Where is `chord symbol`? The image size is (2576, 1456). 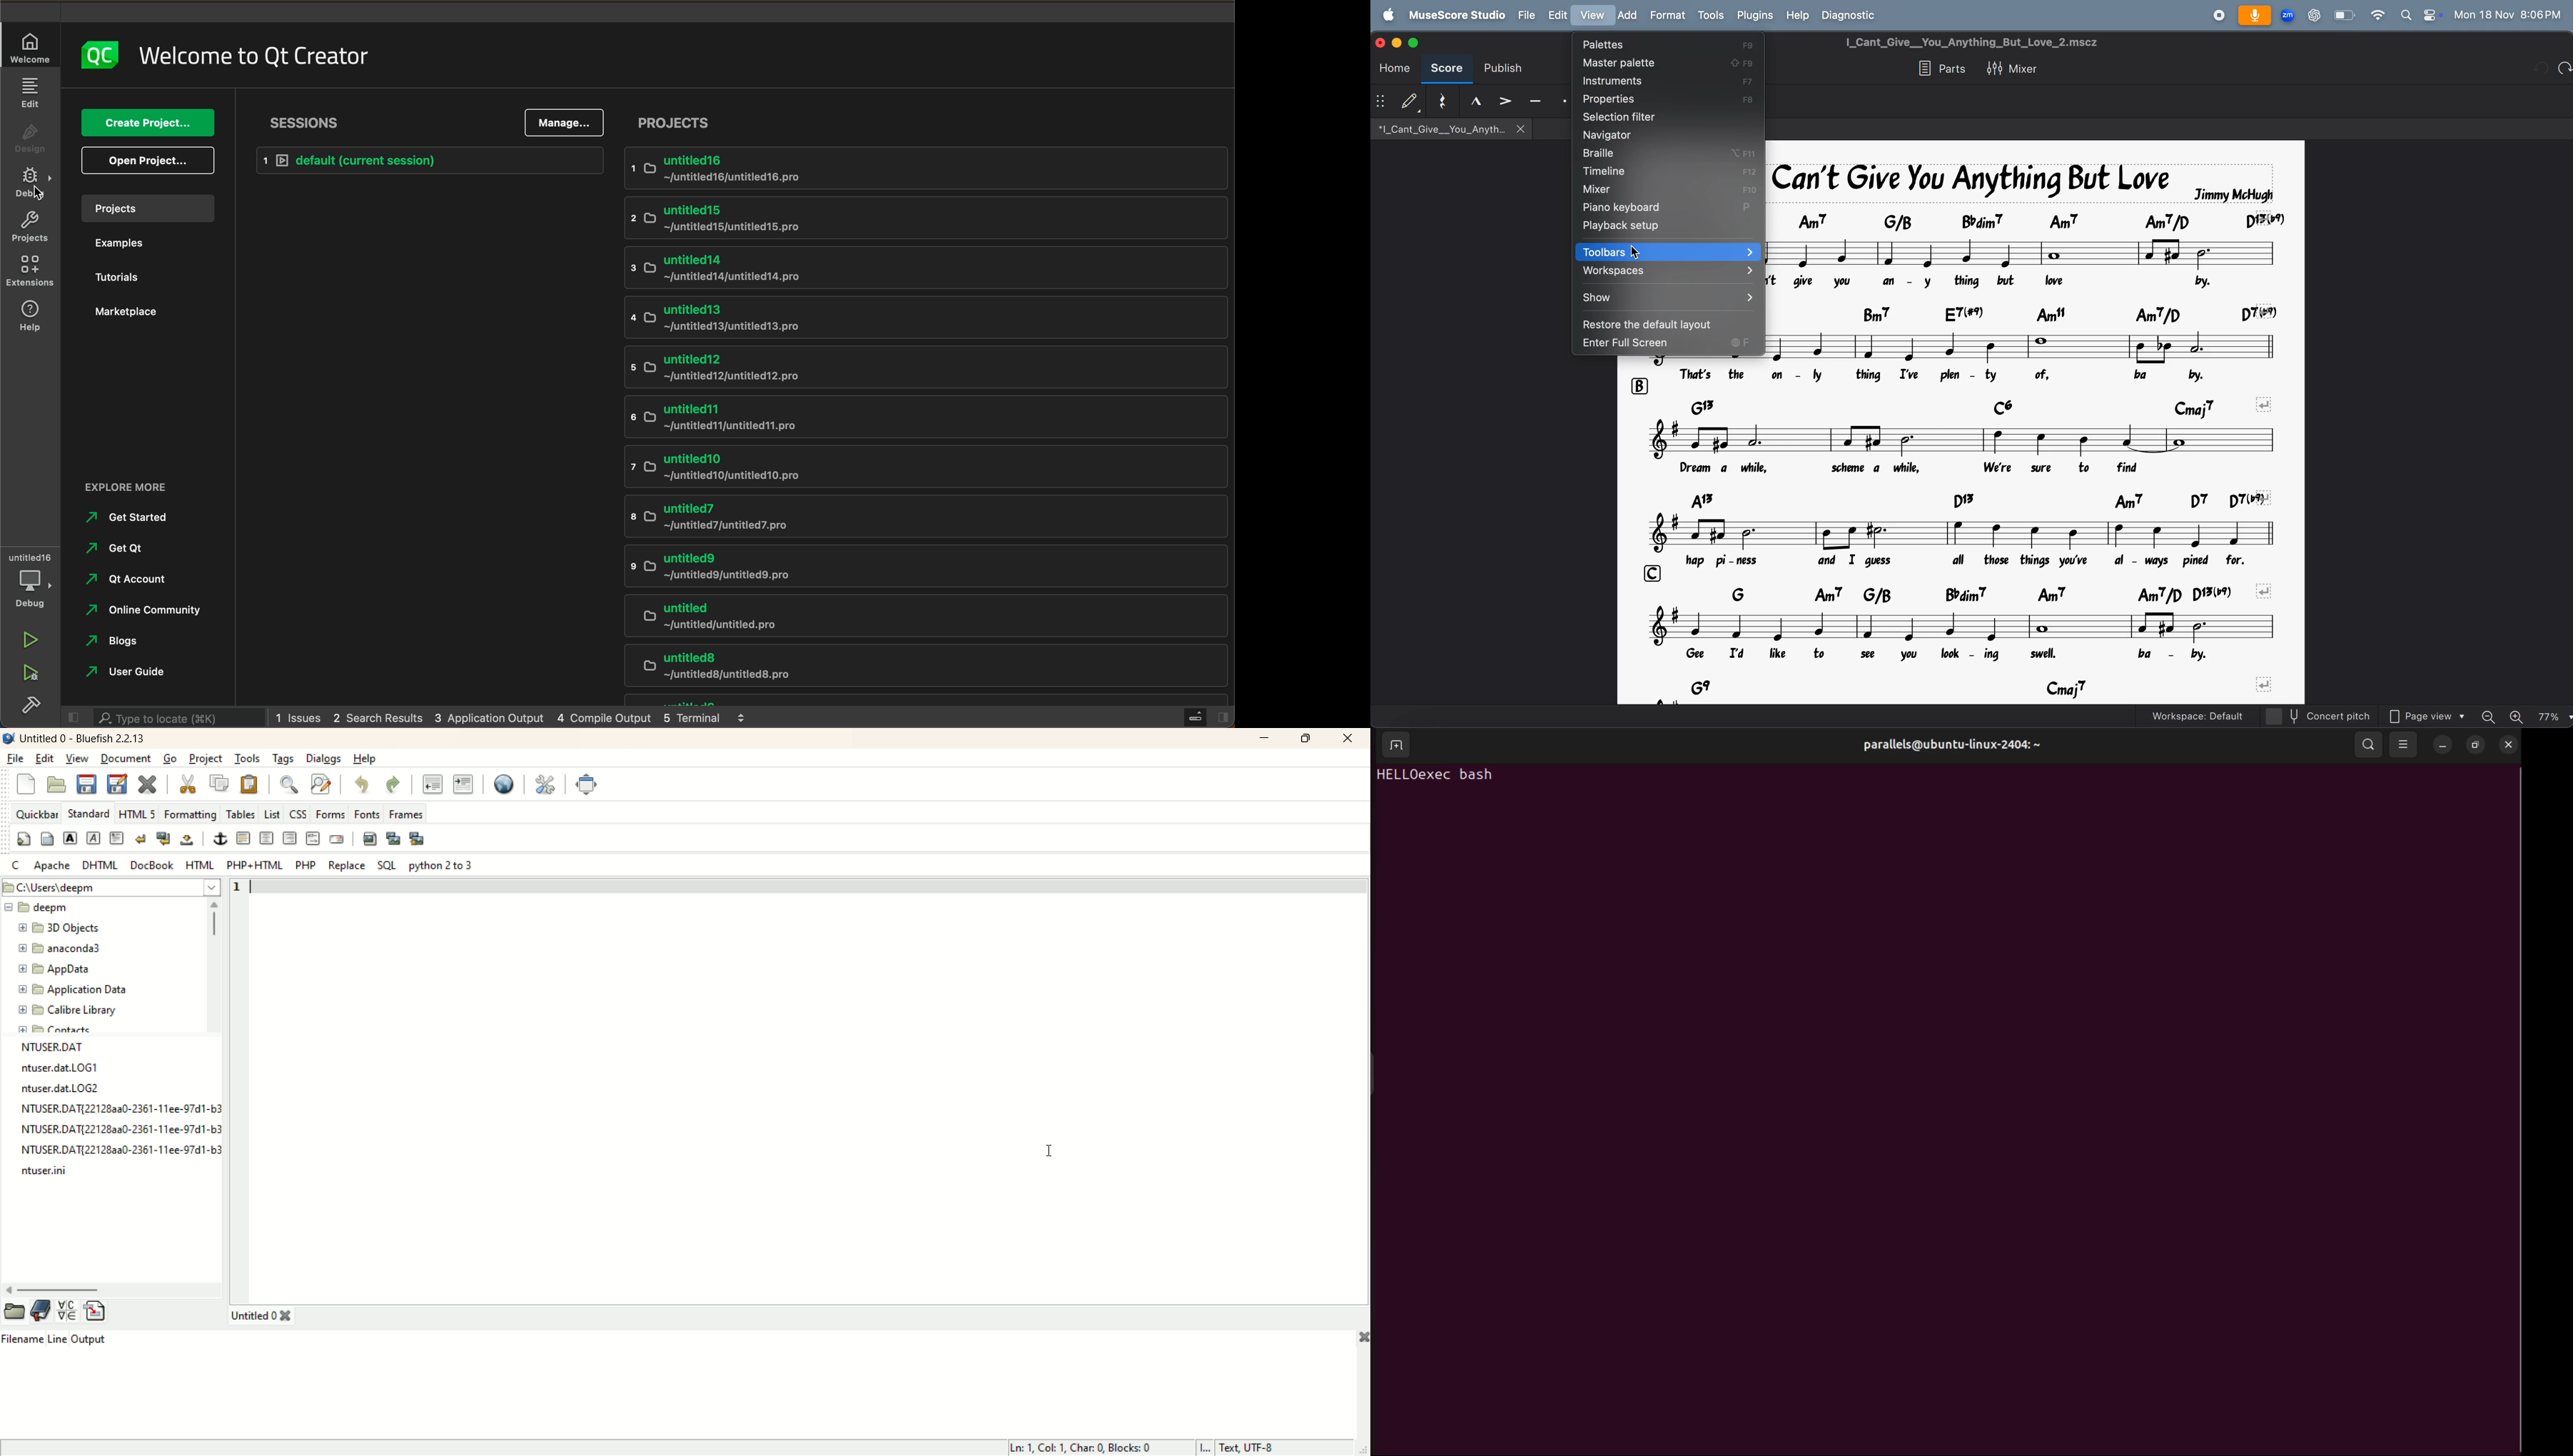 chord symbol is located at coordinates (2030, 314).